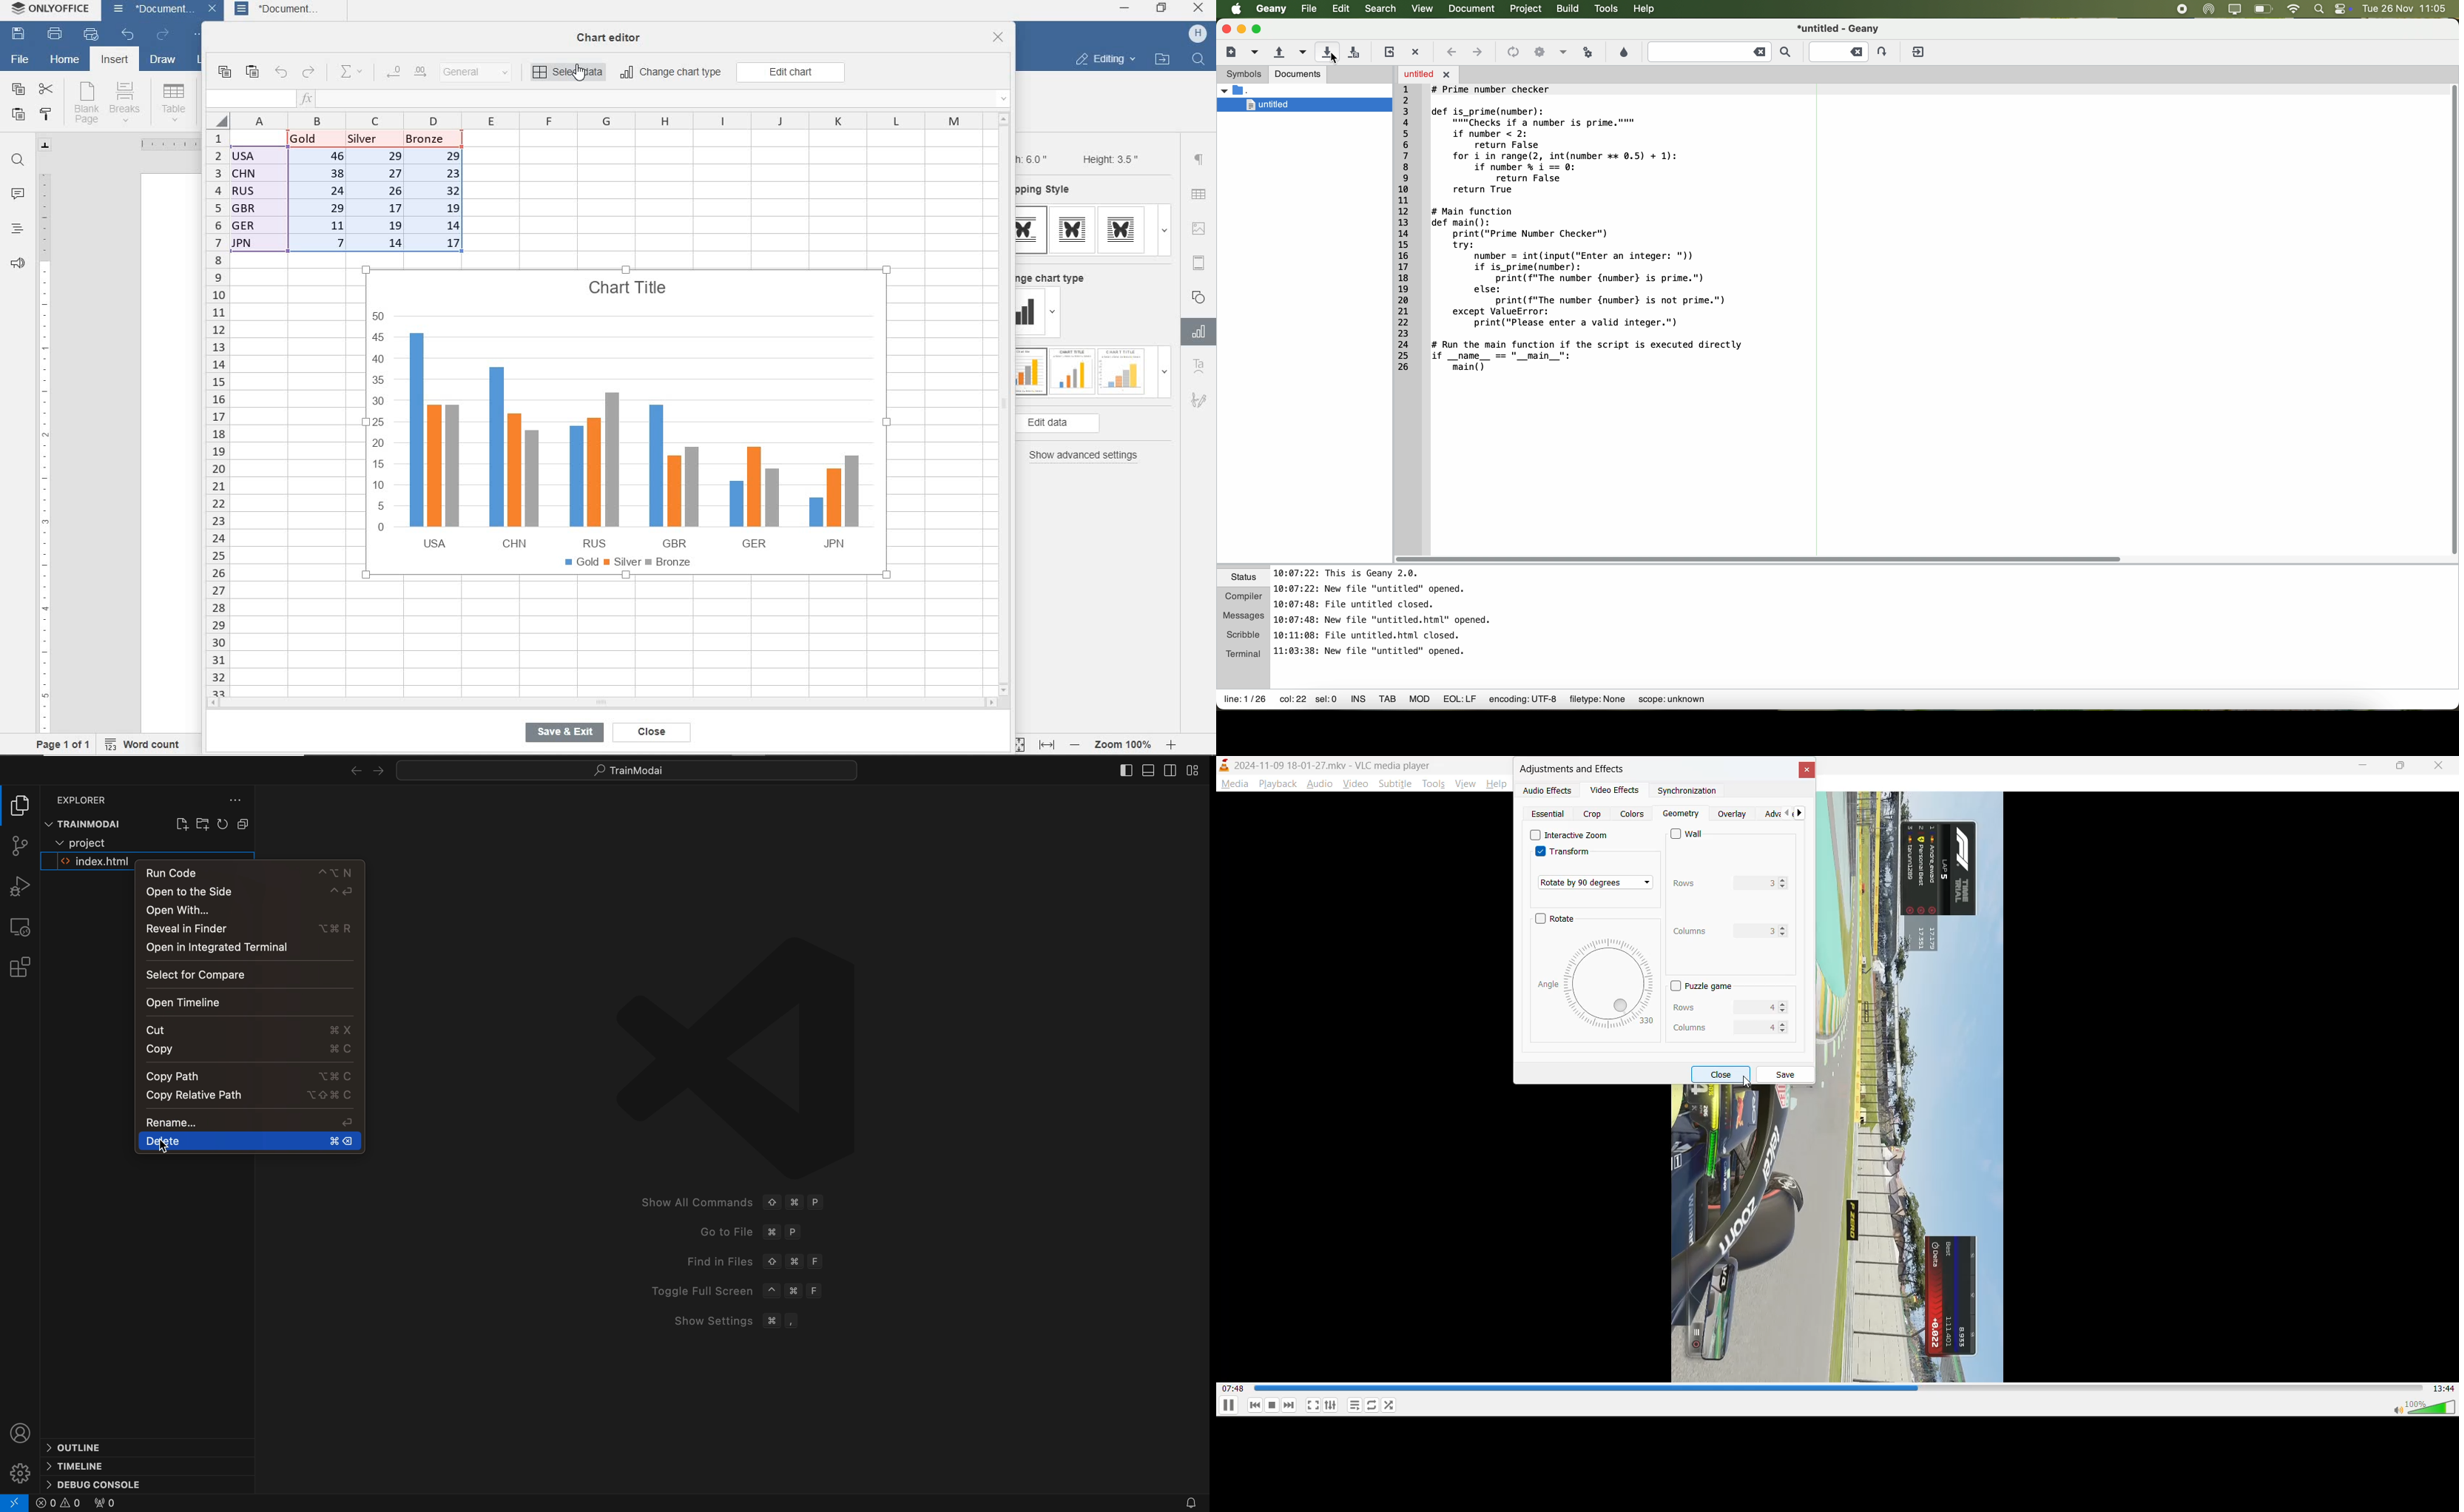 This screenshot has height=1512, width=2464. Describe the element at coordinates (348, 1122) in the screenshot. I see `rename` at that location.